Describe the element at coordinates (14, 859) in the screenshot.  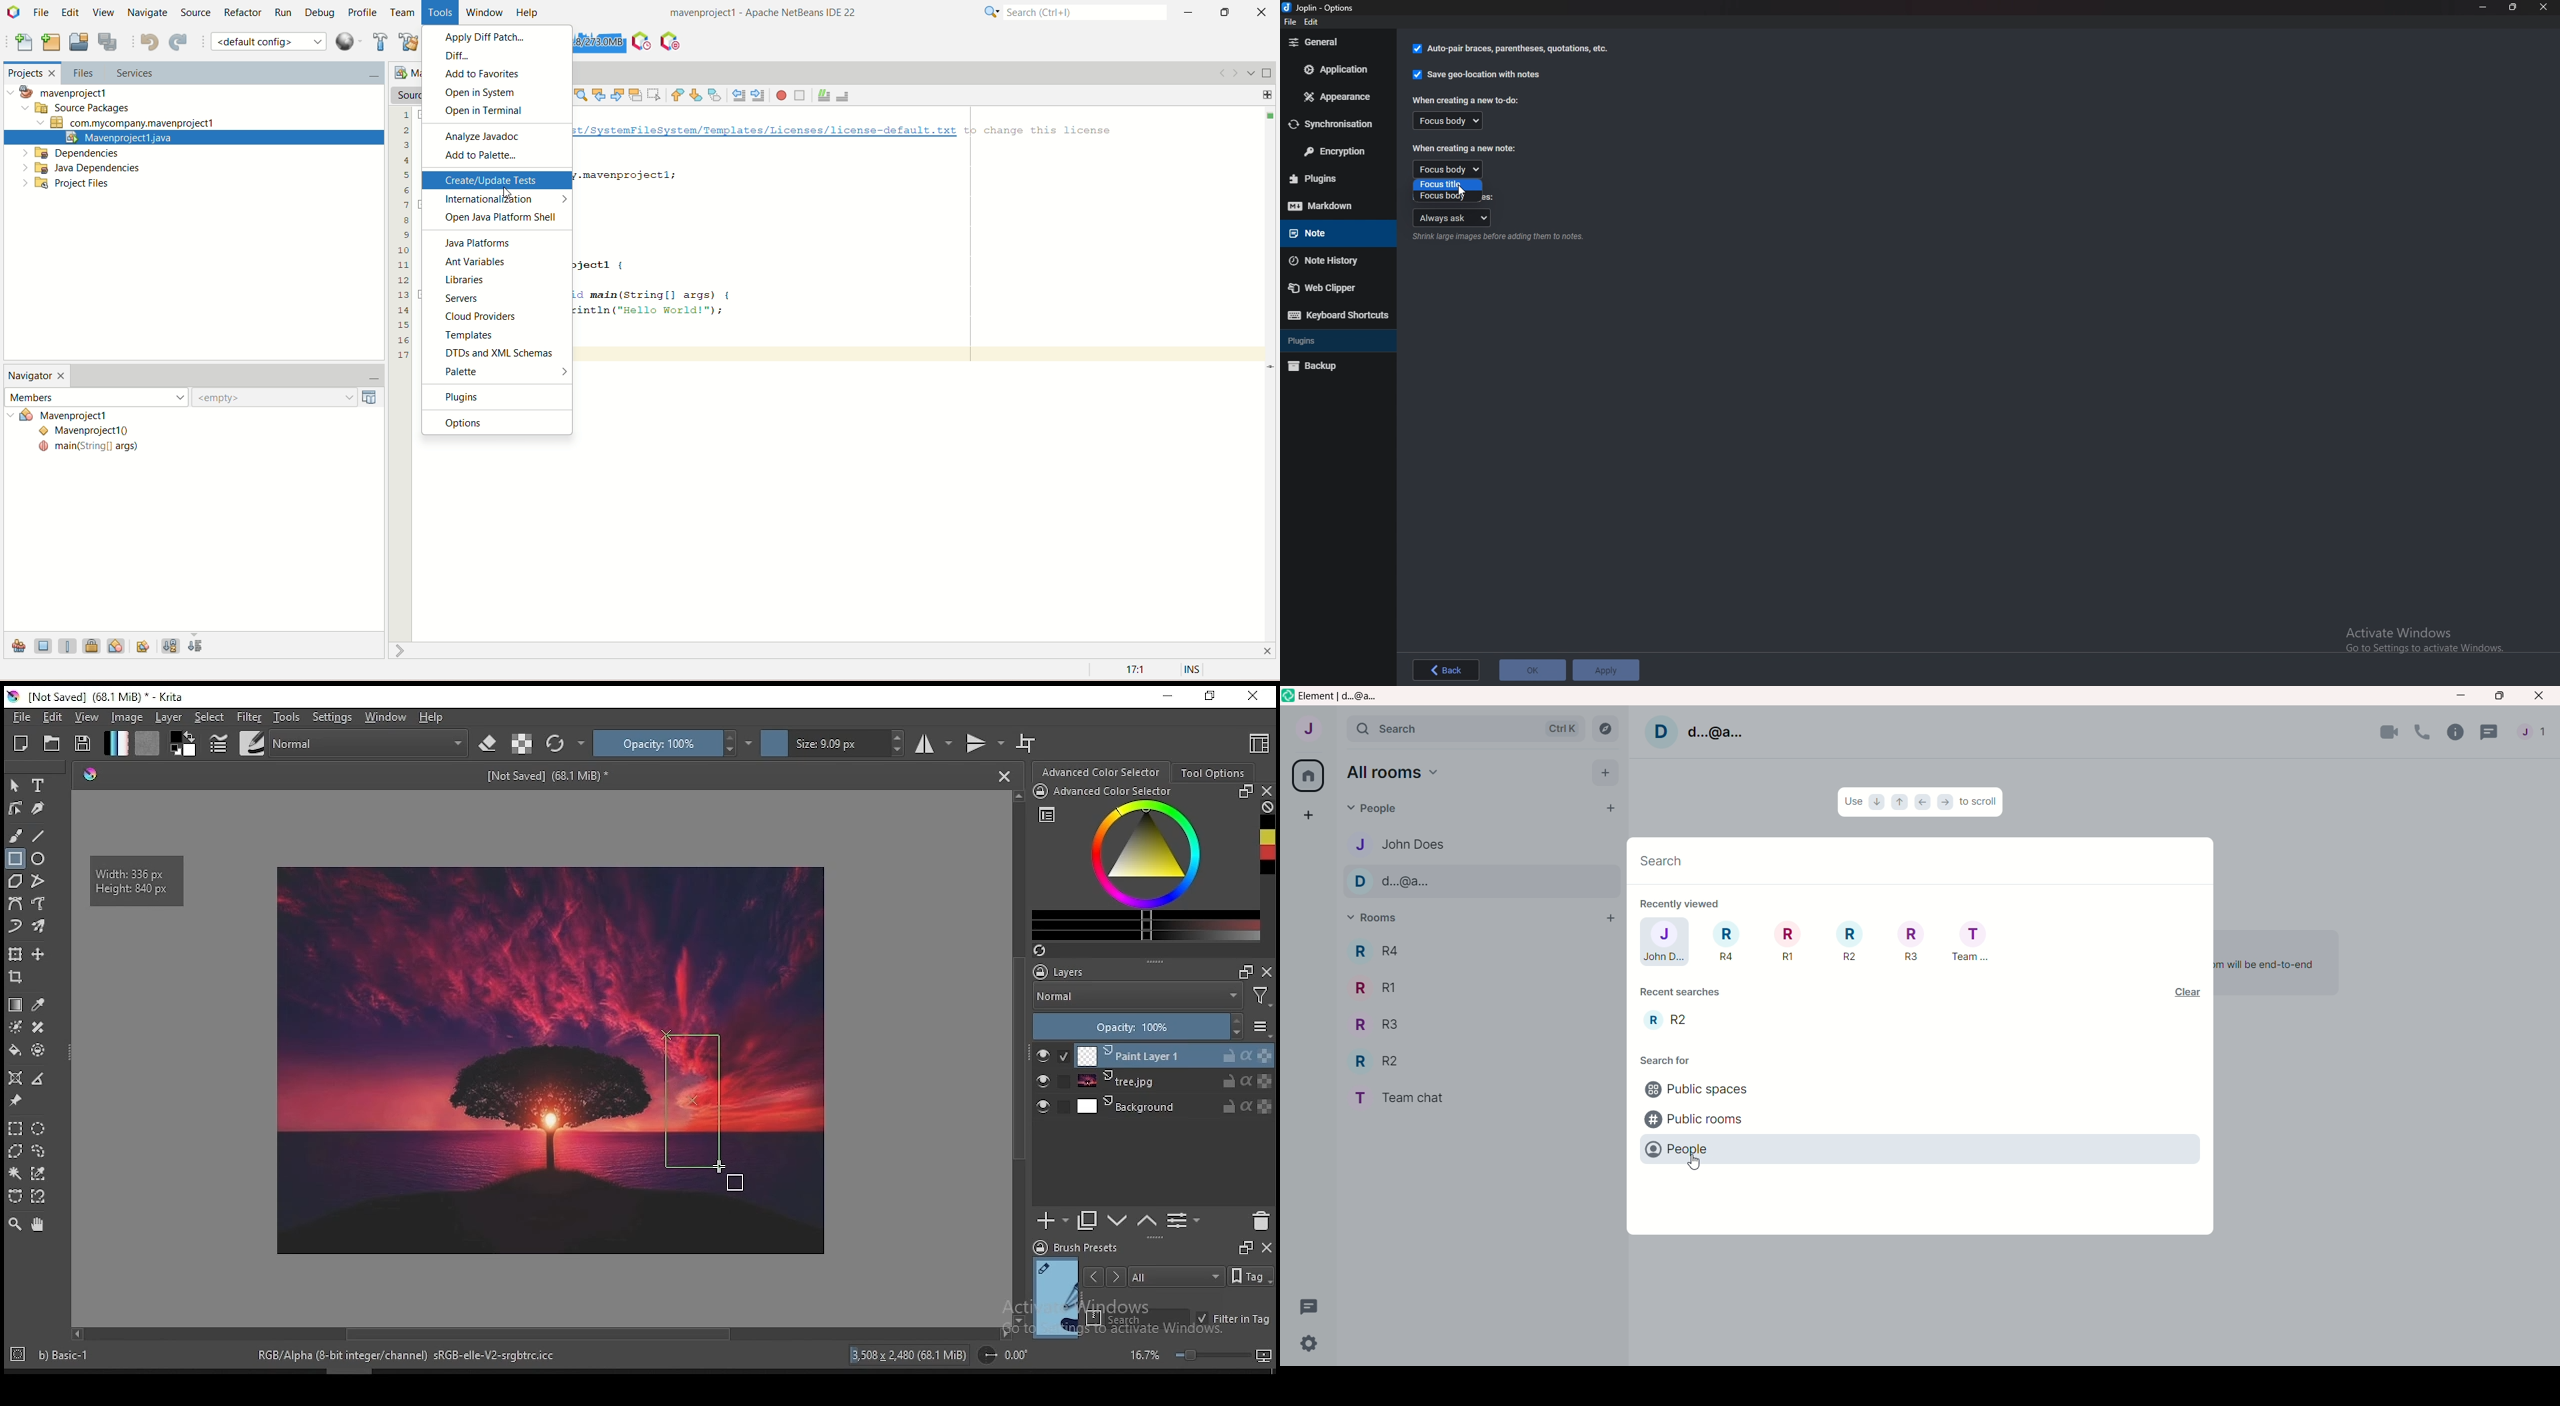
I see `rectangle tool` at that location.